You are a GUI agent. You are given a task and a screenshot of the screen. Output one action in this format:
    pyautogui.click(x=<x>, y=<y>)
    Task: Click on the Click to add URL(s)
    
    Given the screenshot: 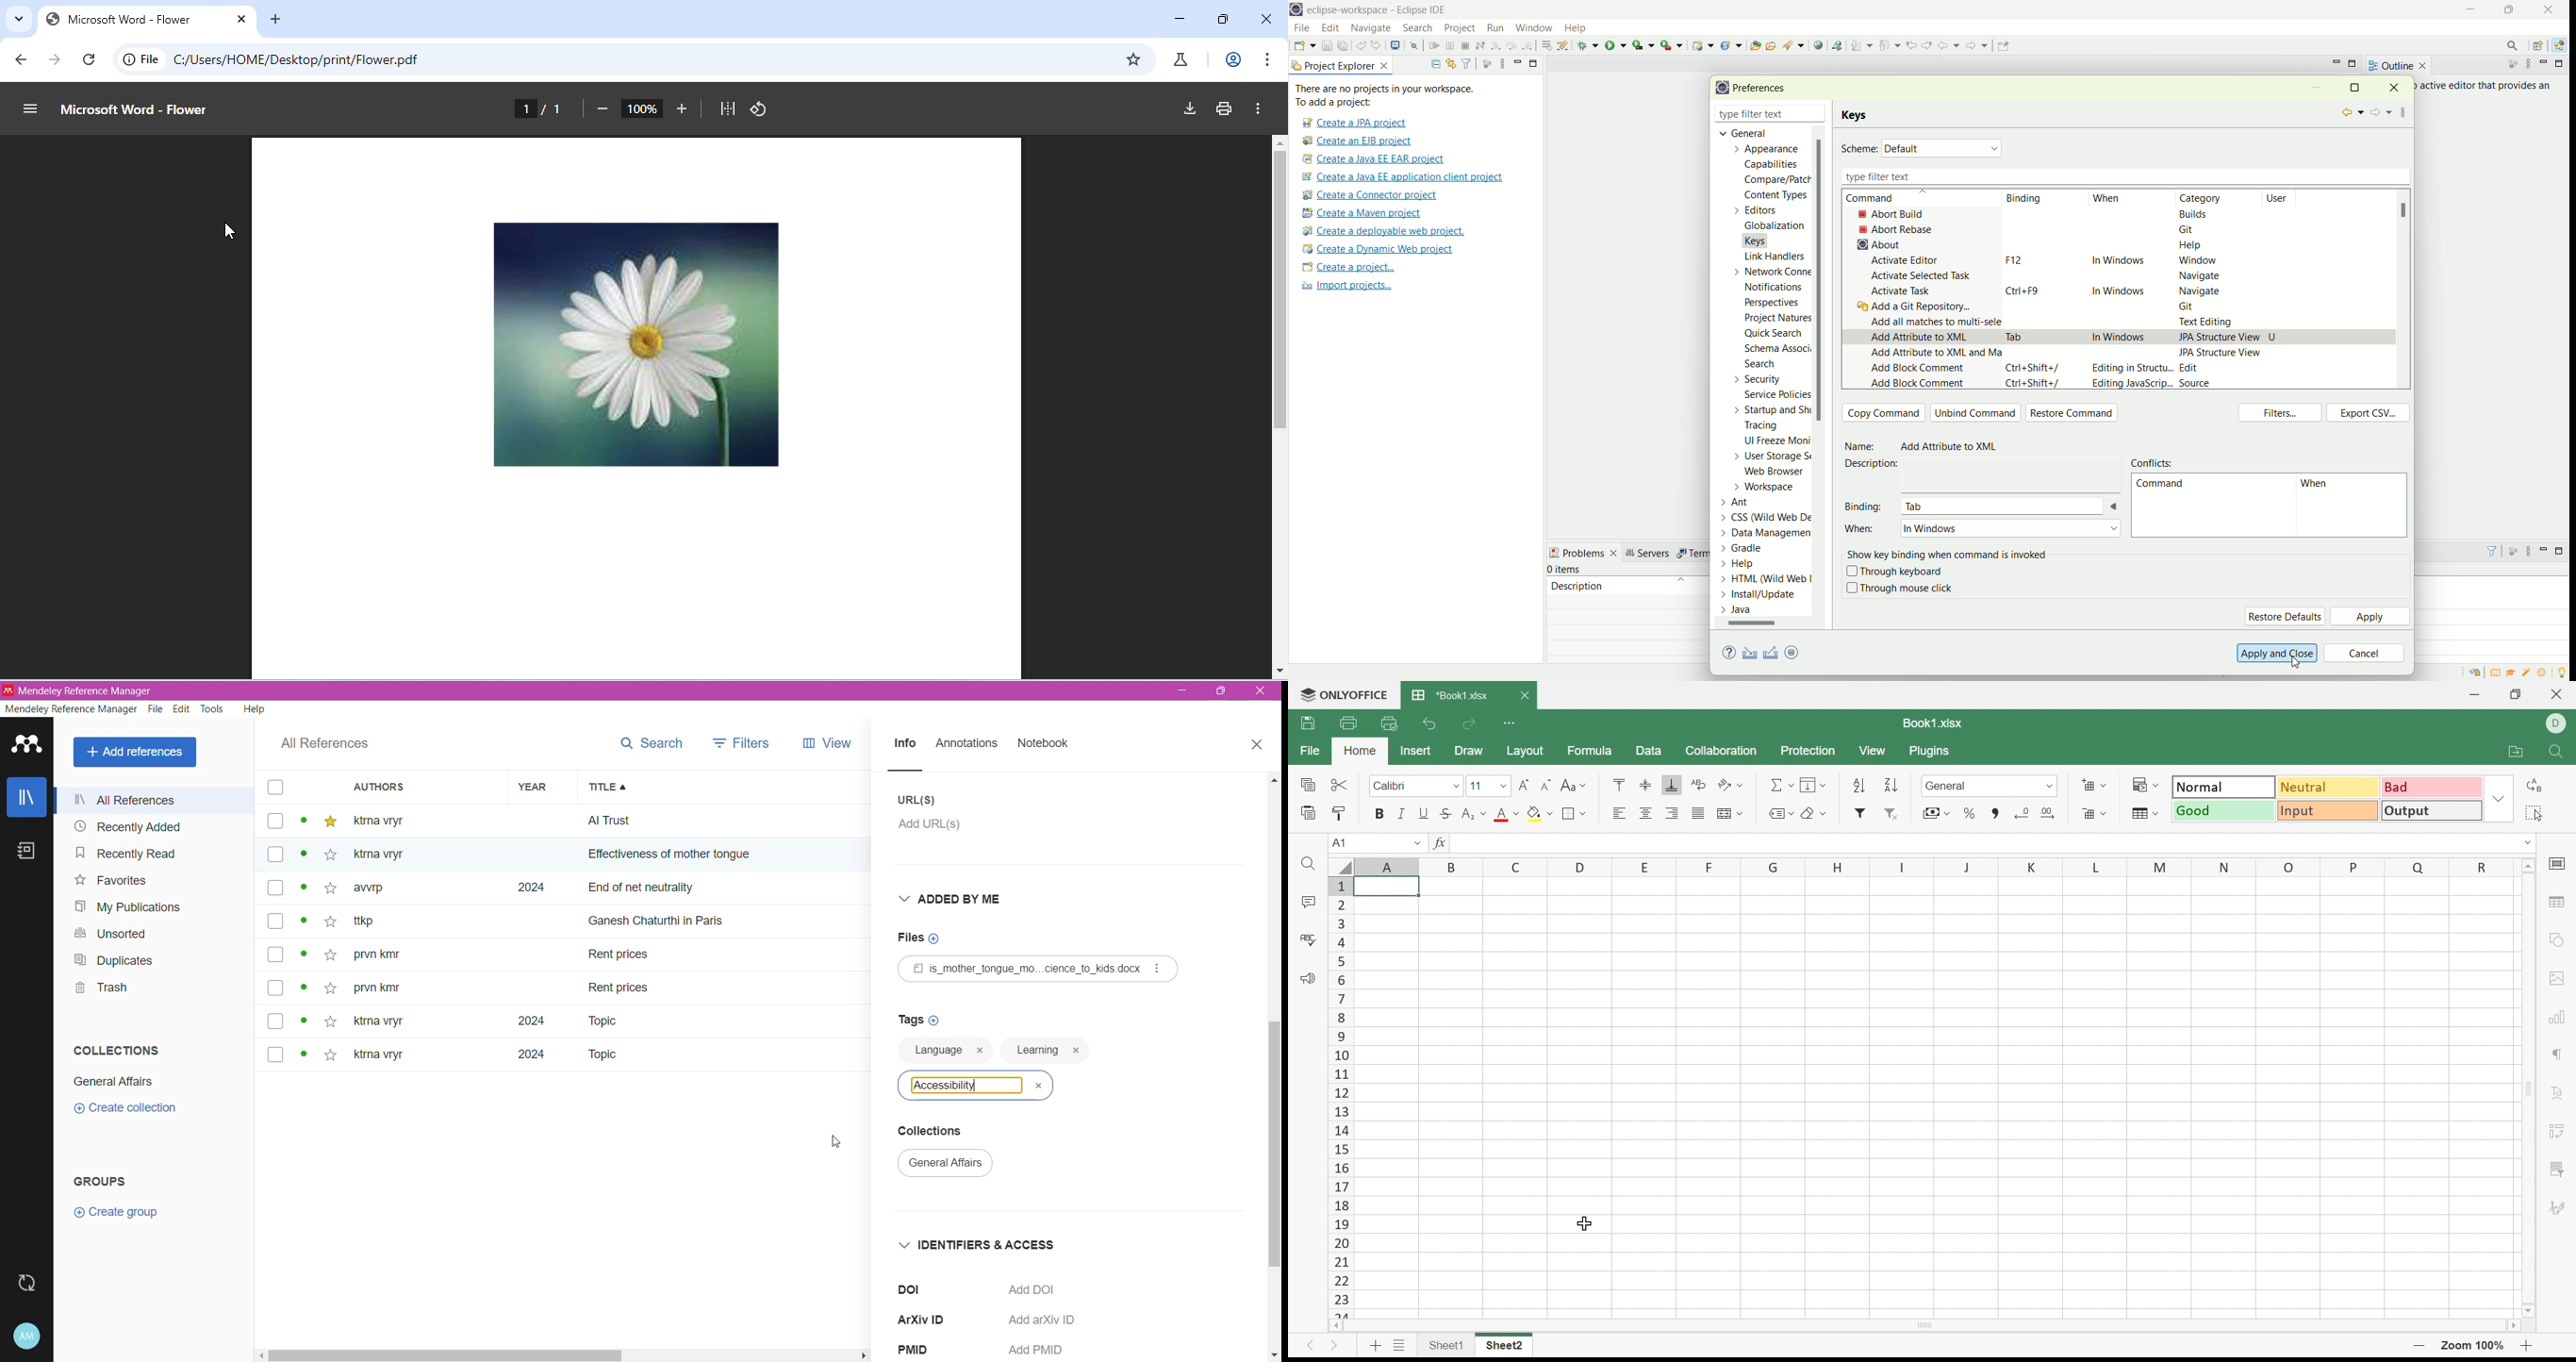 What is the action you would take?
    pyautogui.click(x=938, y=828)
    